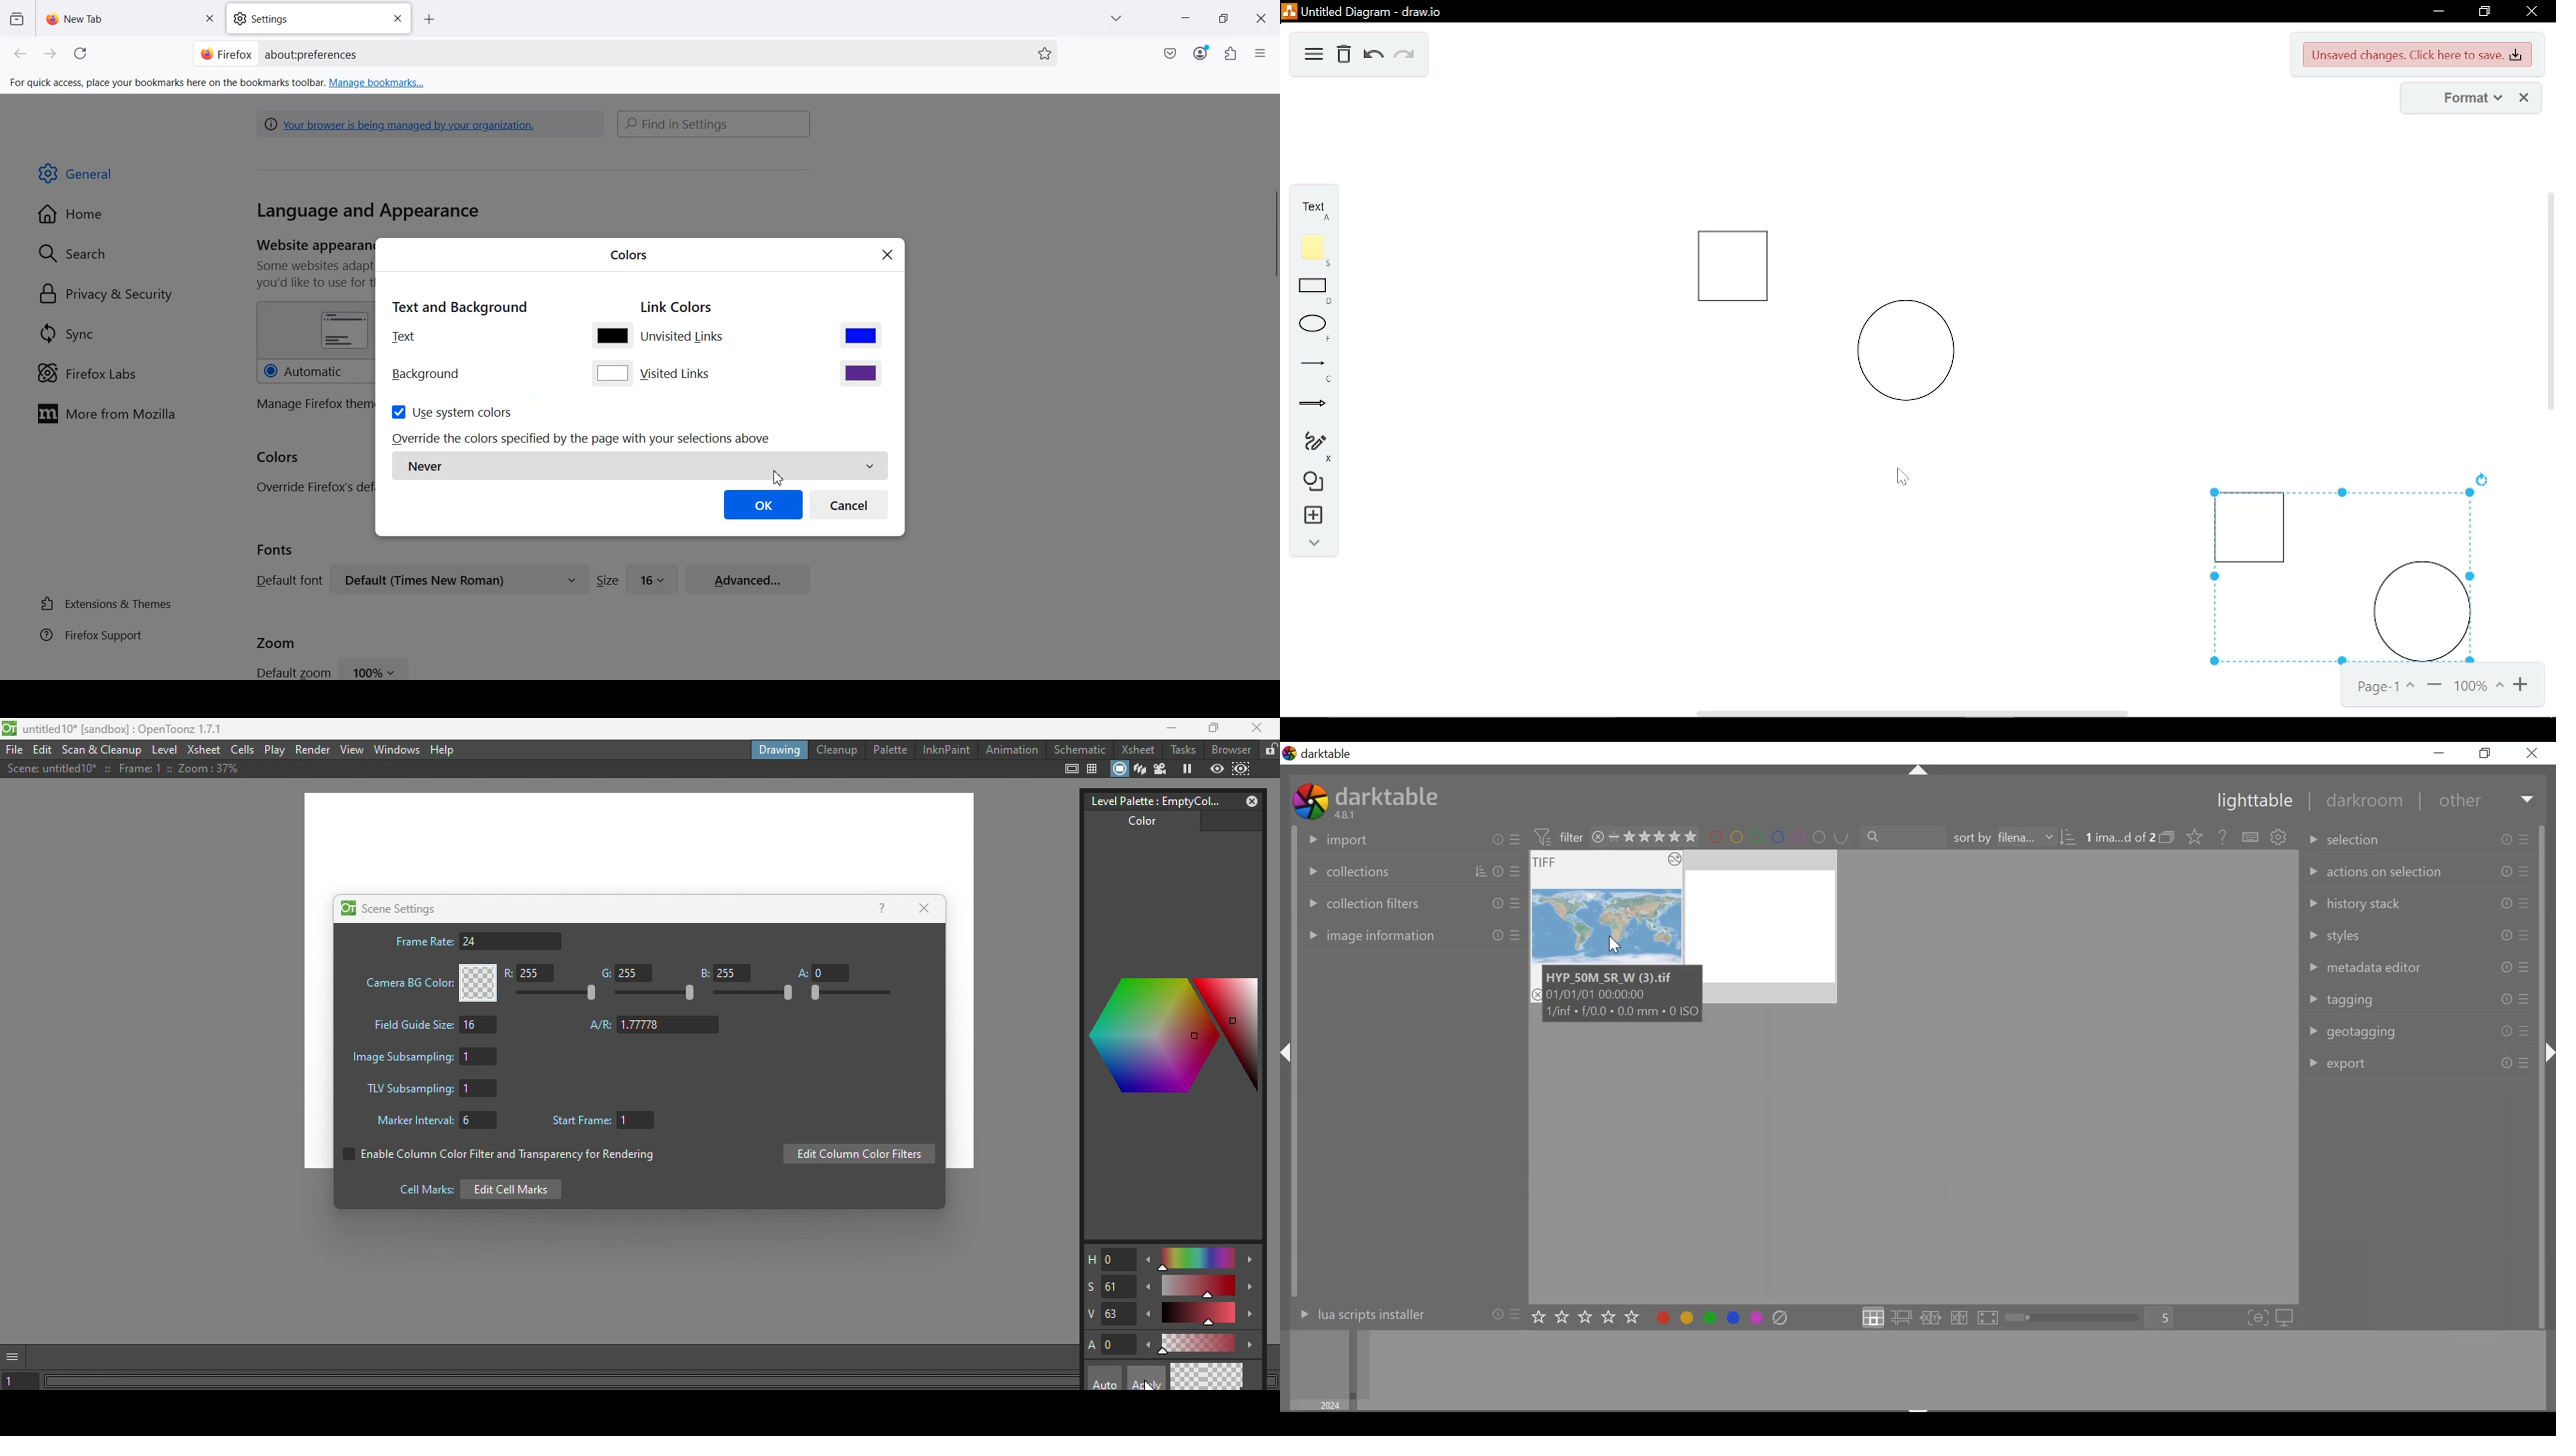 The image size is (2576, 1456). I want to click on Xsheet, so click(1136, 750).